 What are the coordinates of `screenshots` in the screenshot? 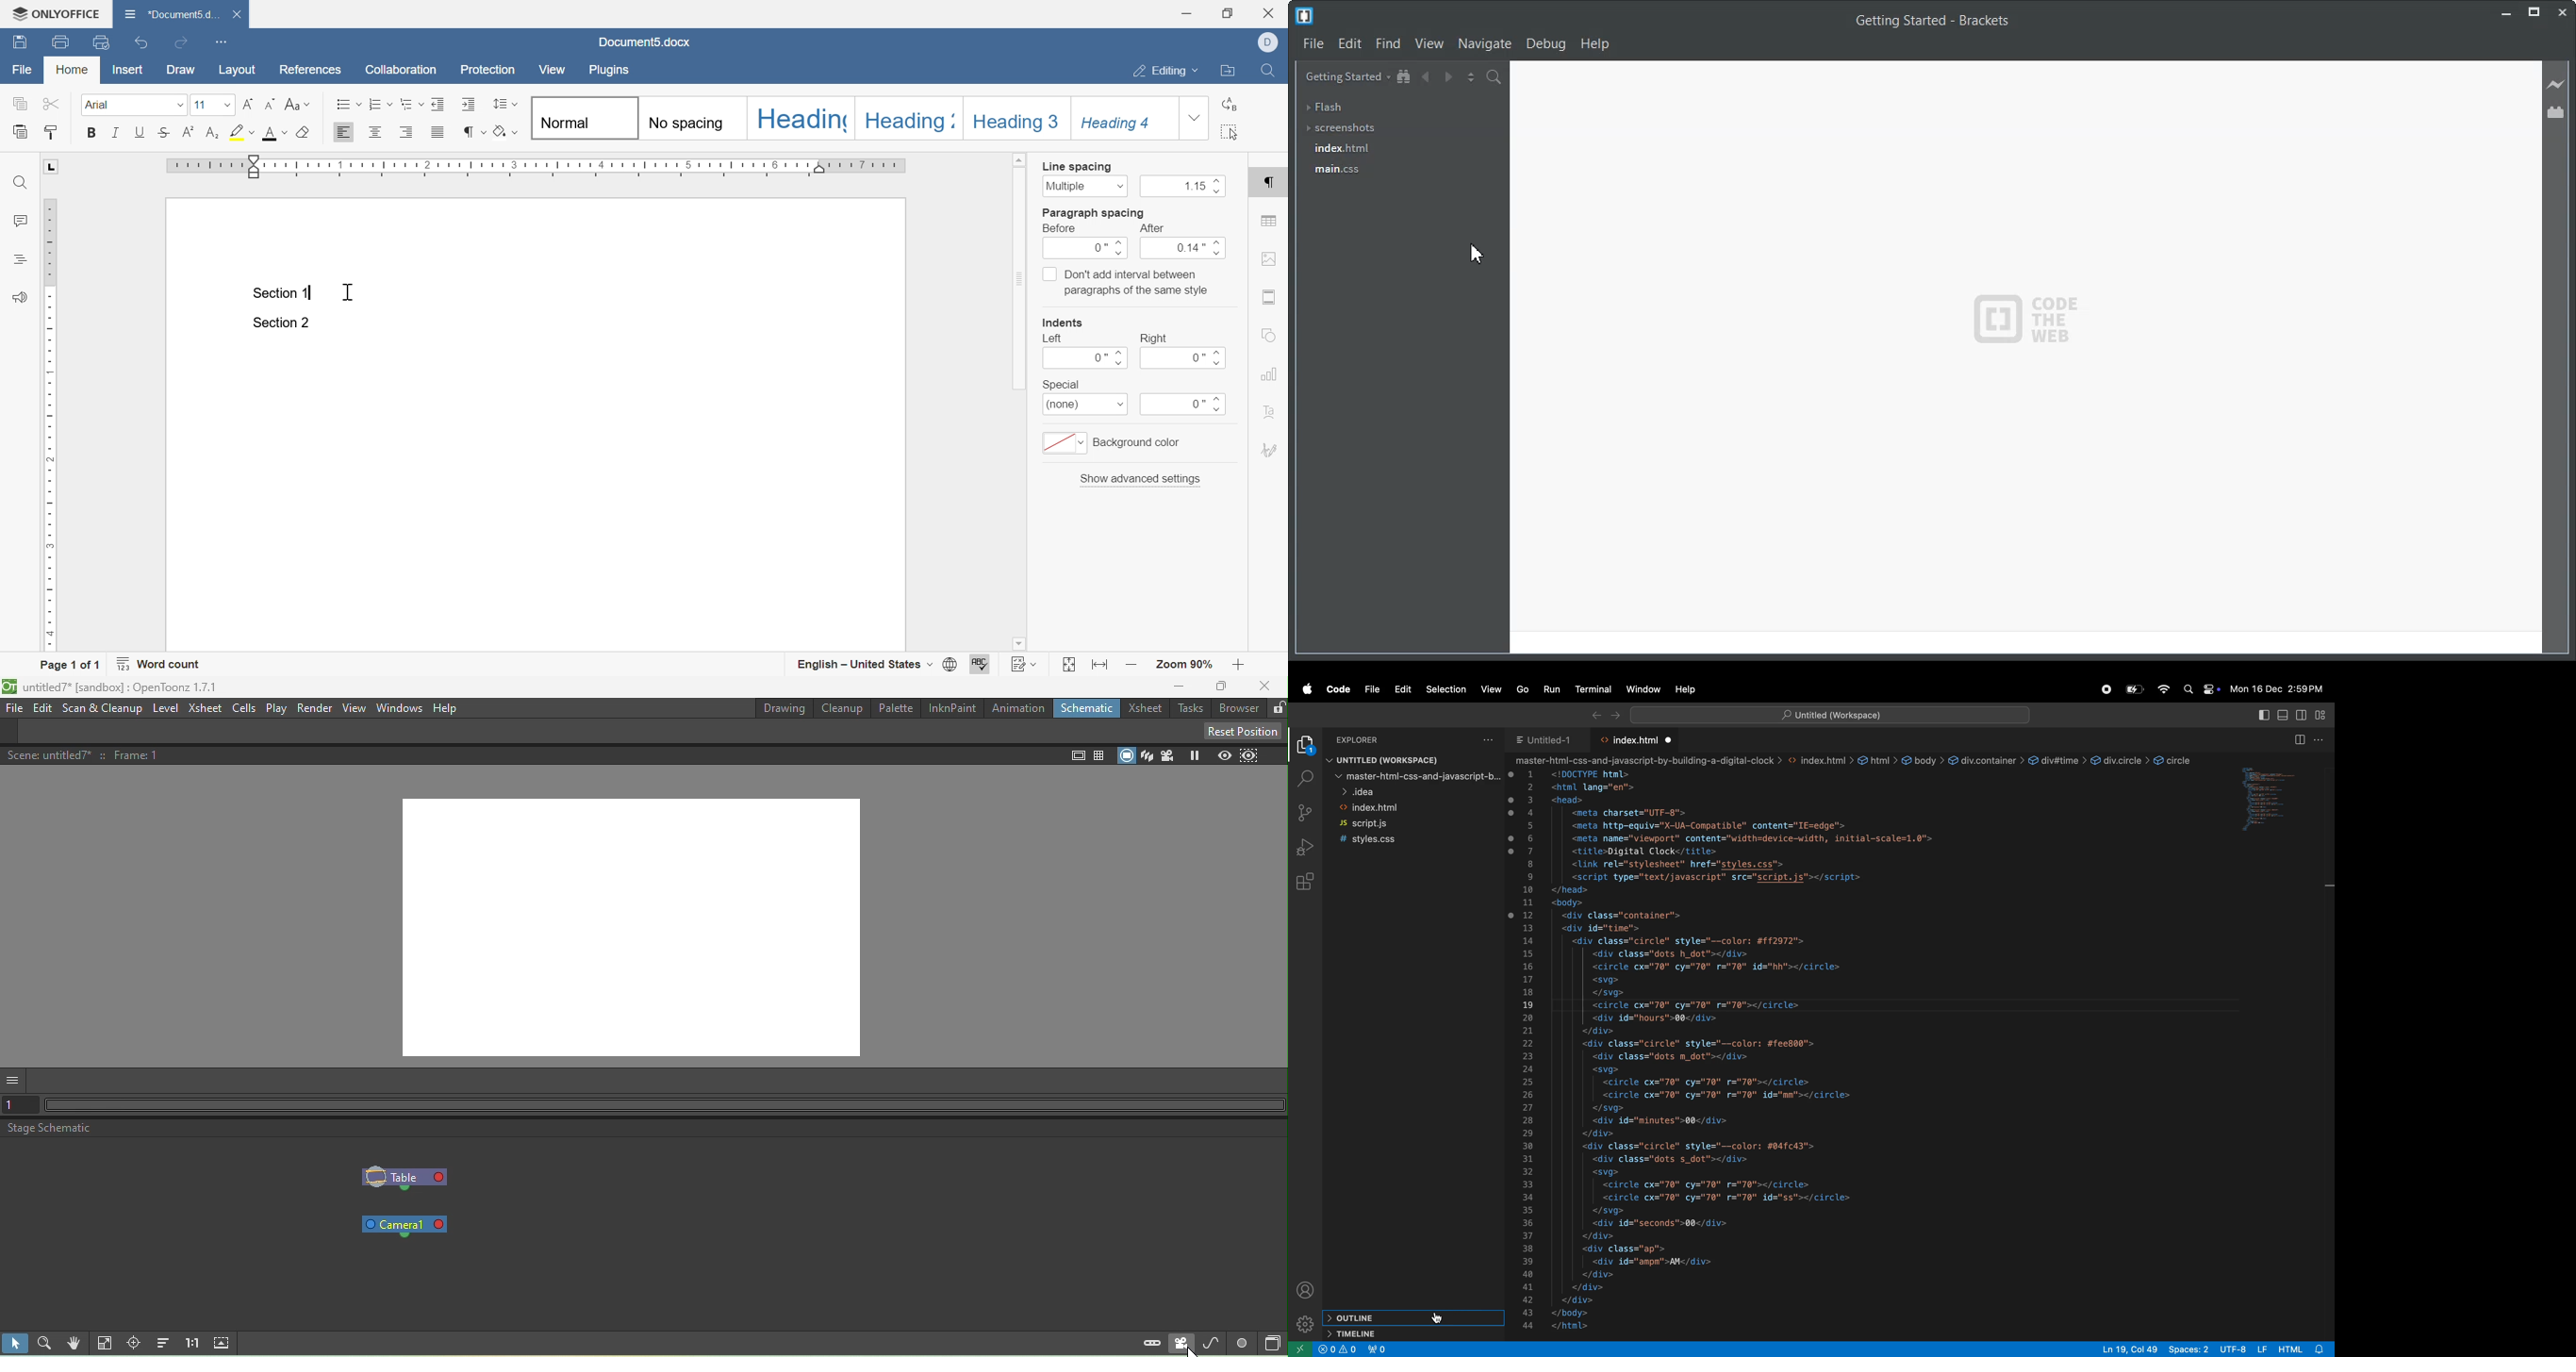 It's located at (1339, 129).